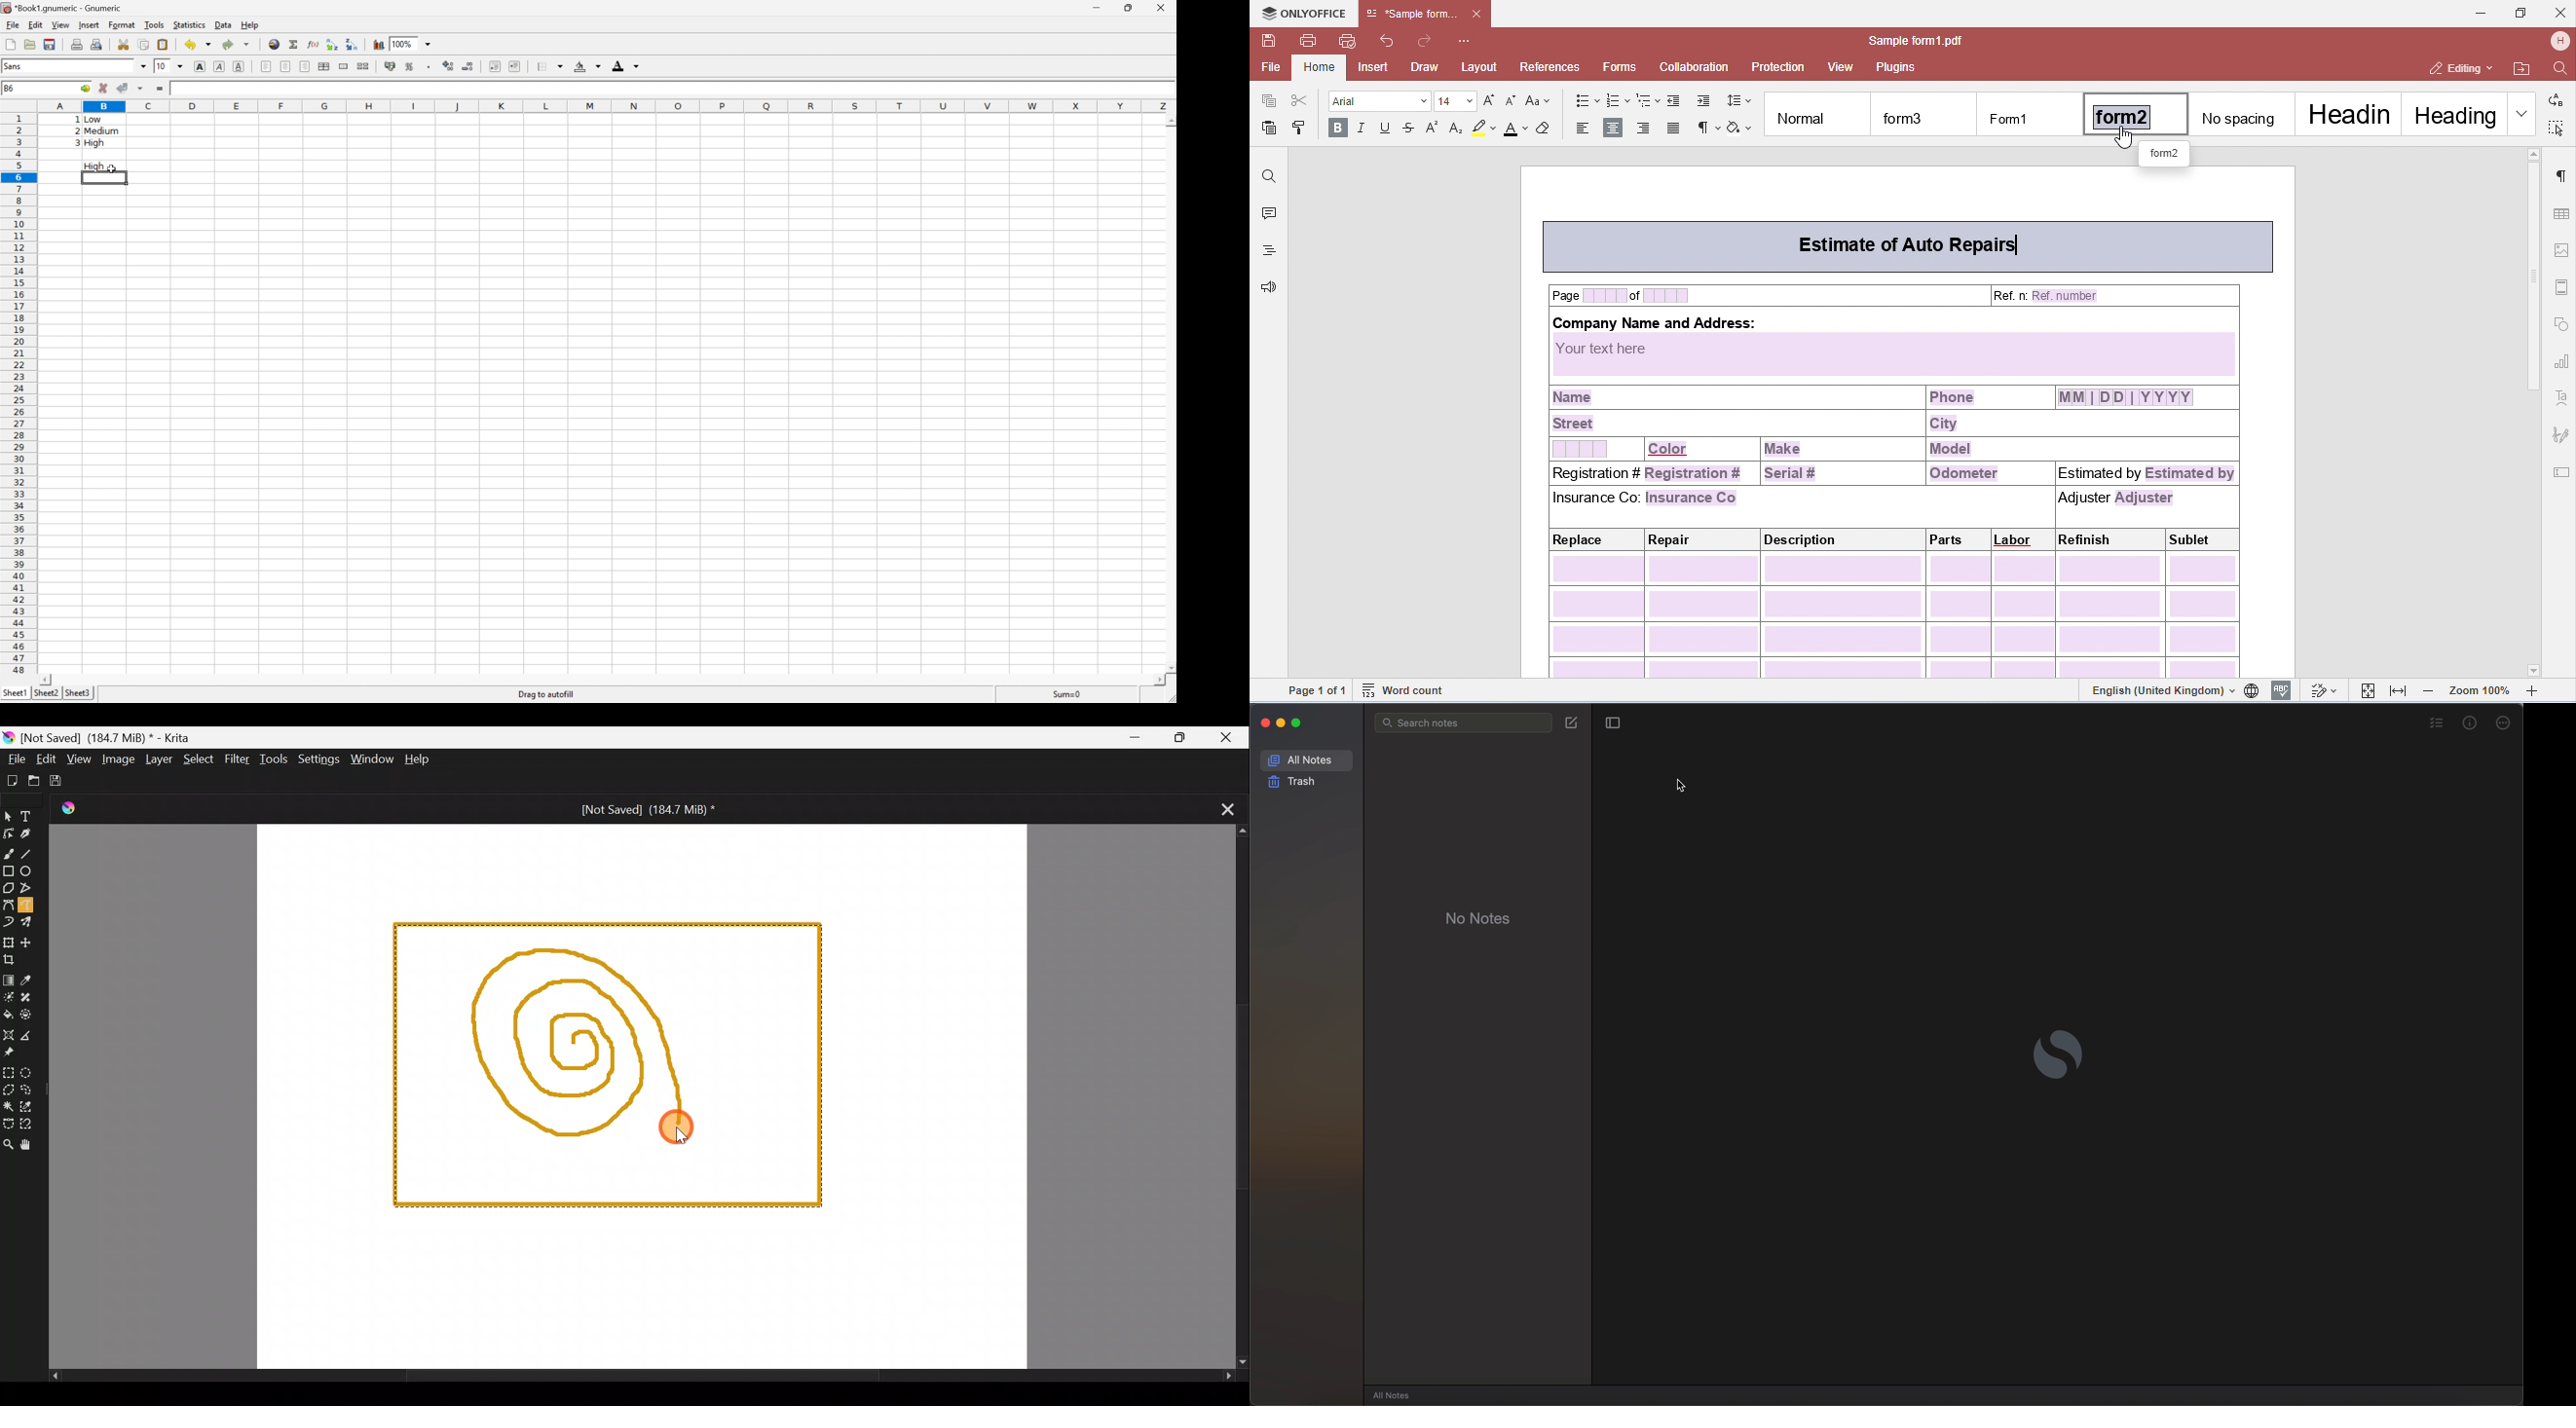 This screenshot has height=1428, width=2576. I want to click on Edit, so click(35, 23).